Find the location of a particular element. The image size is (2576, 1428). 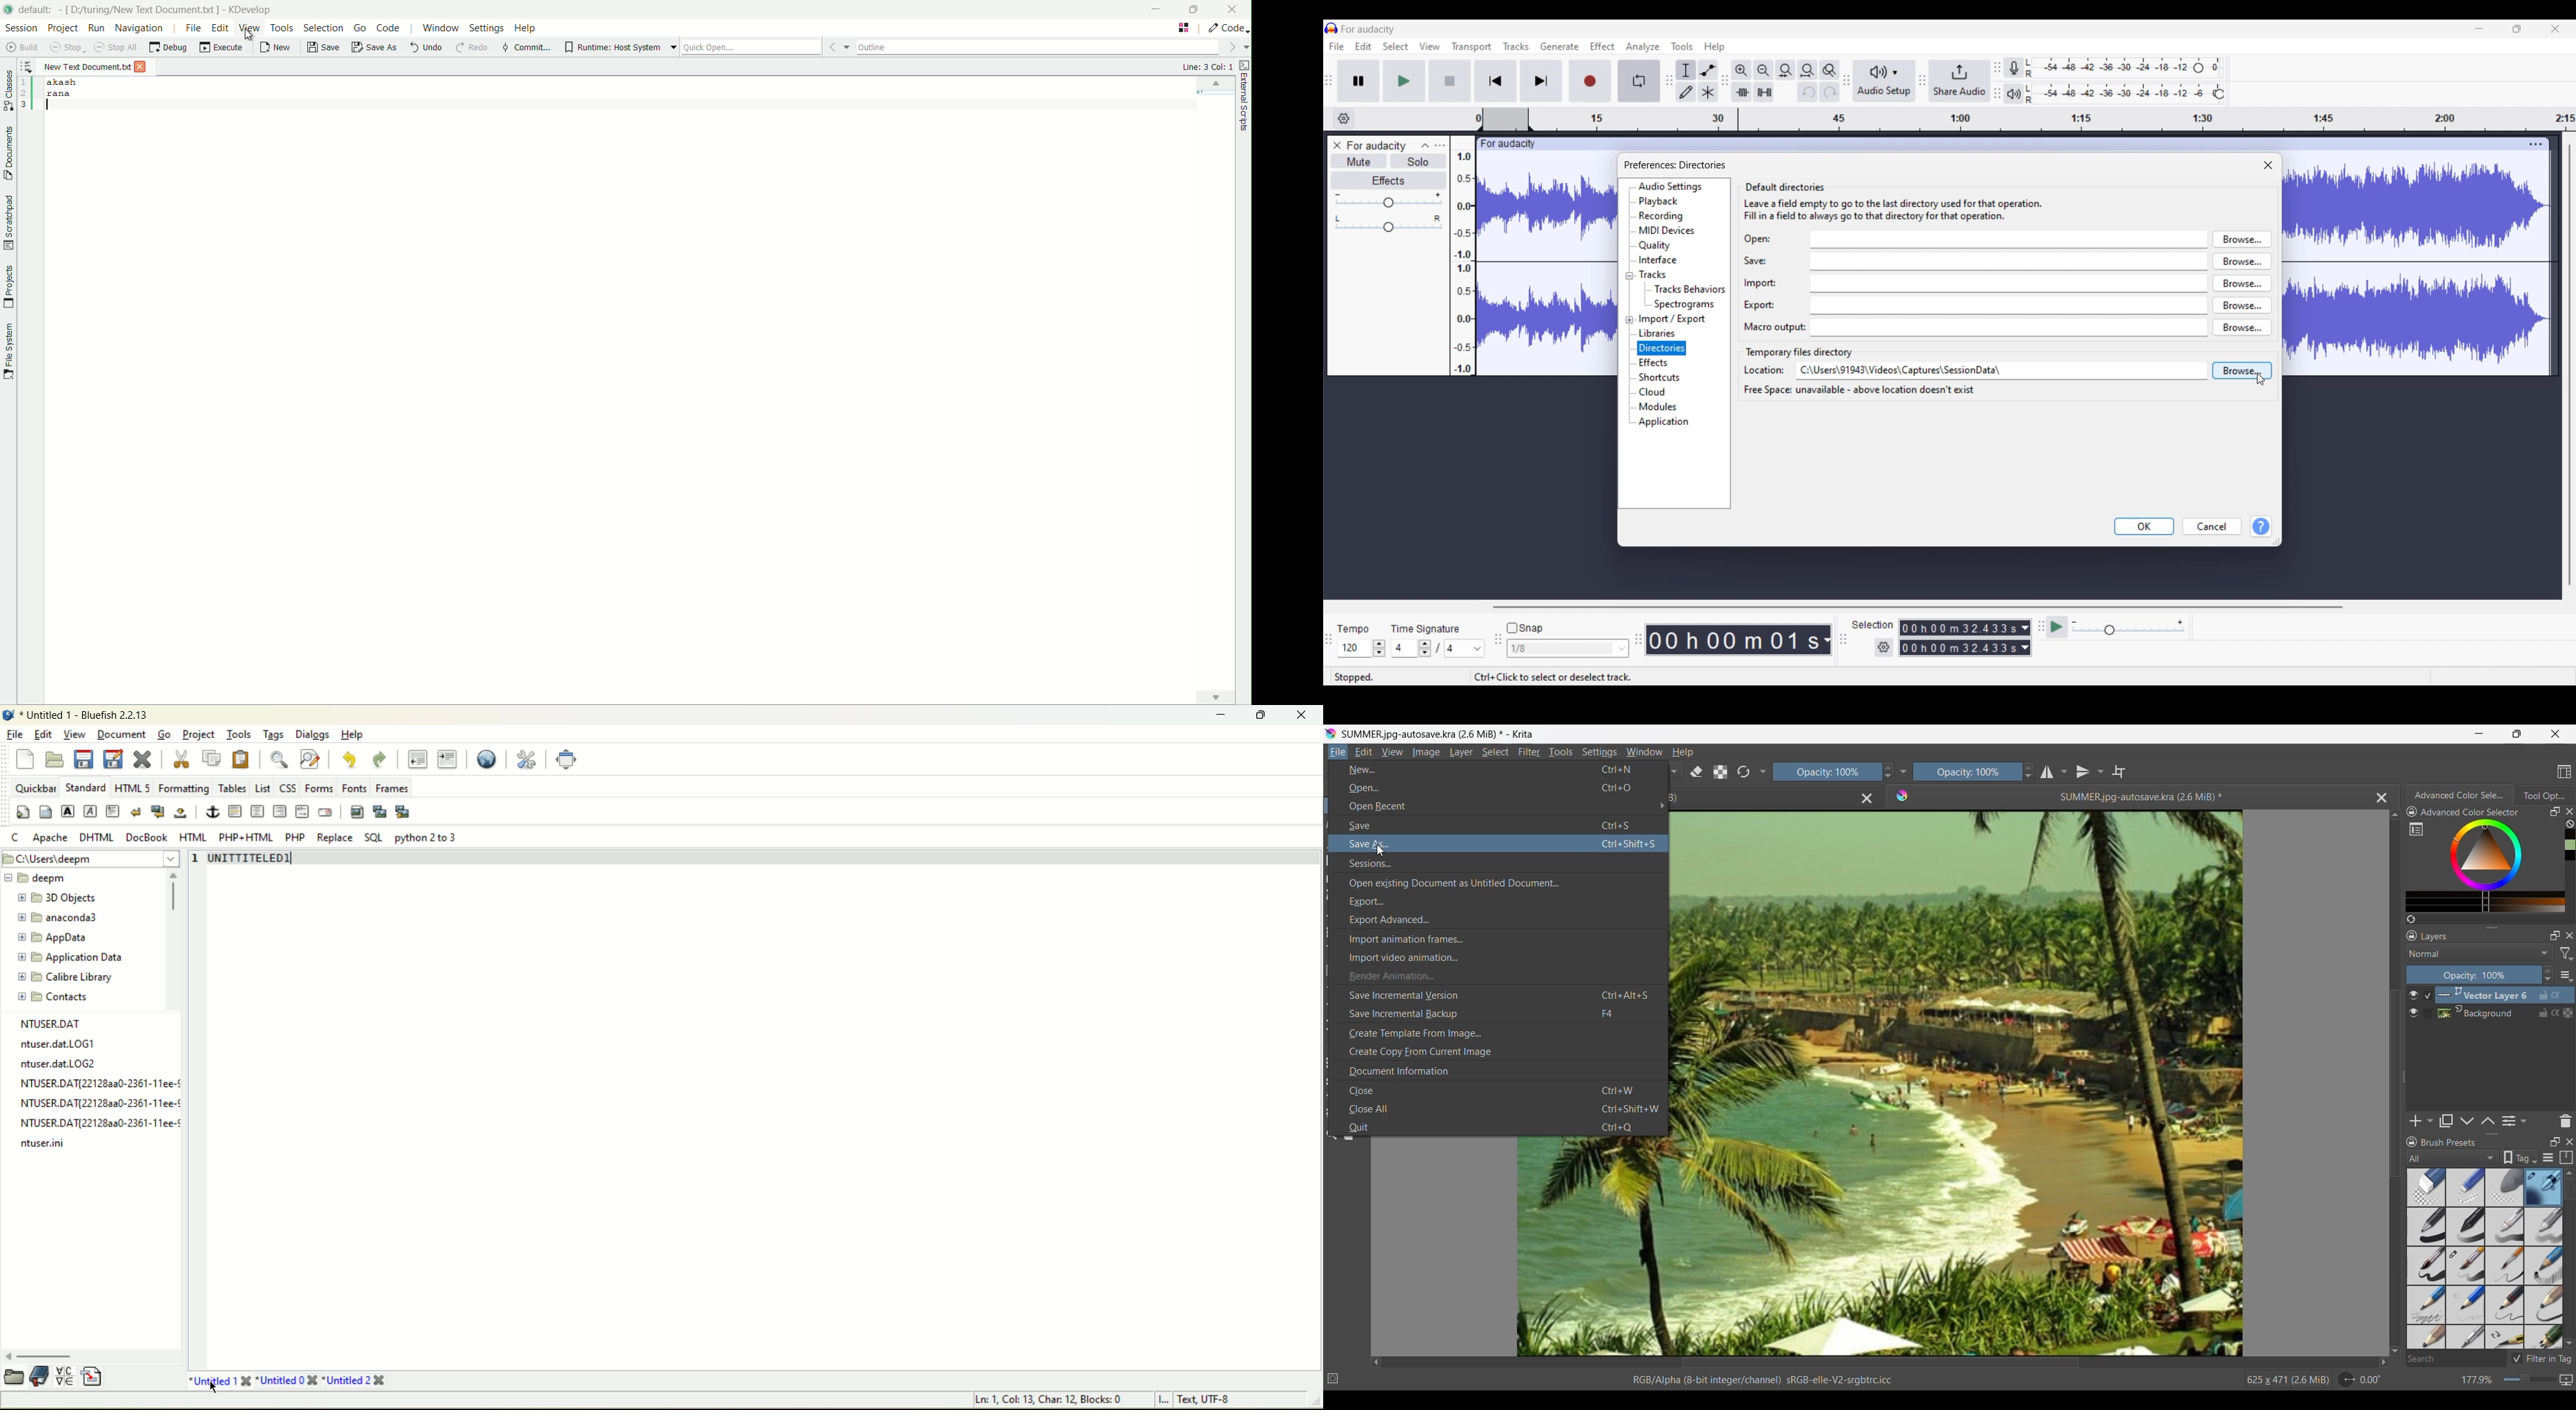

Untitled 1 is located at coordinates (250, 862).